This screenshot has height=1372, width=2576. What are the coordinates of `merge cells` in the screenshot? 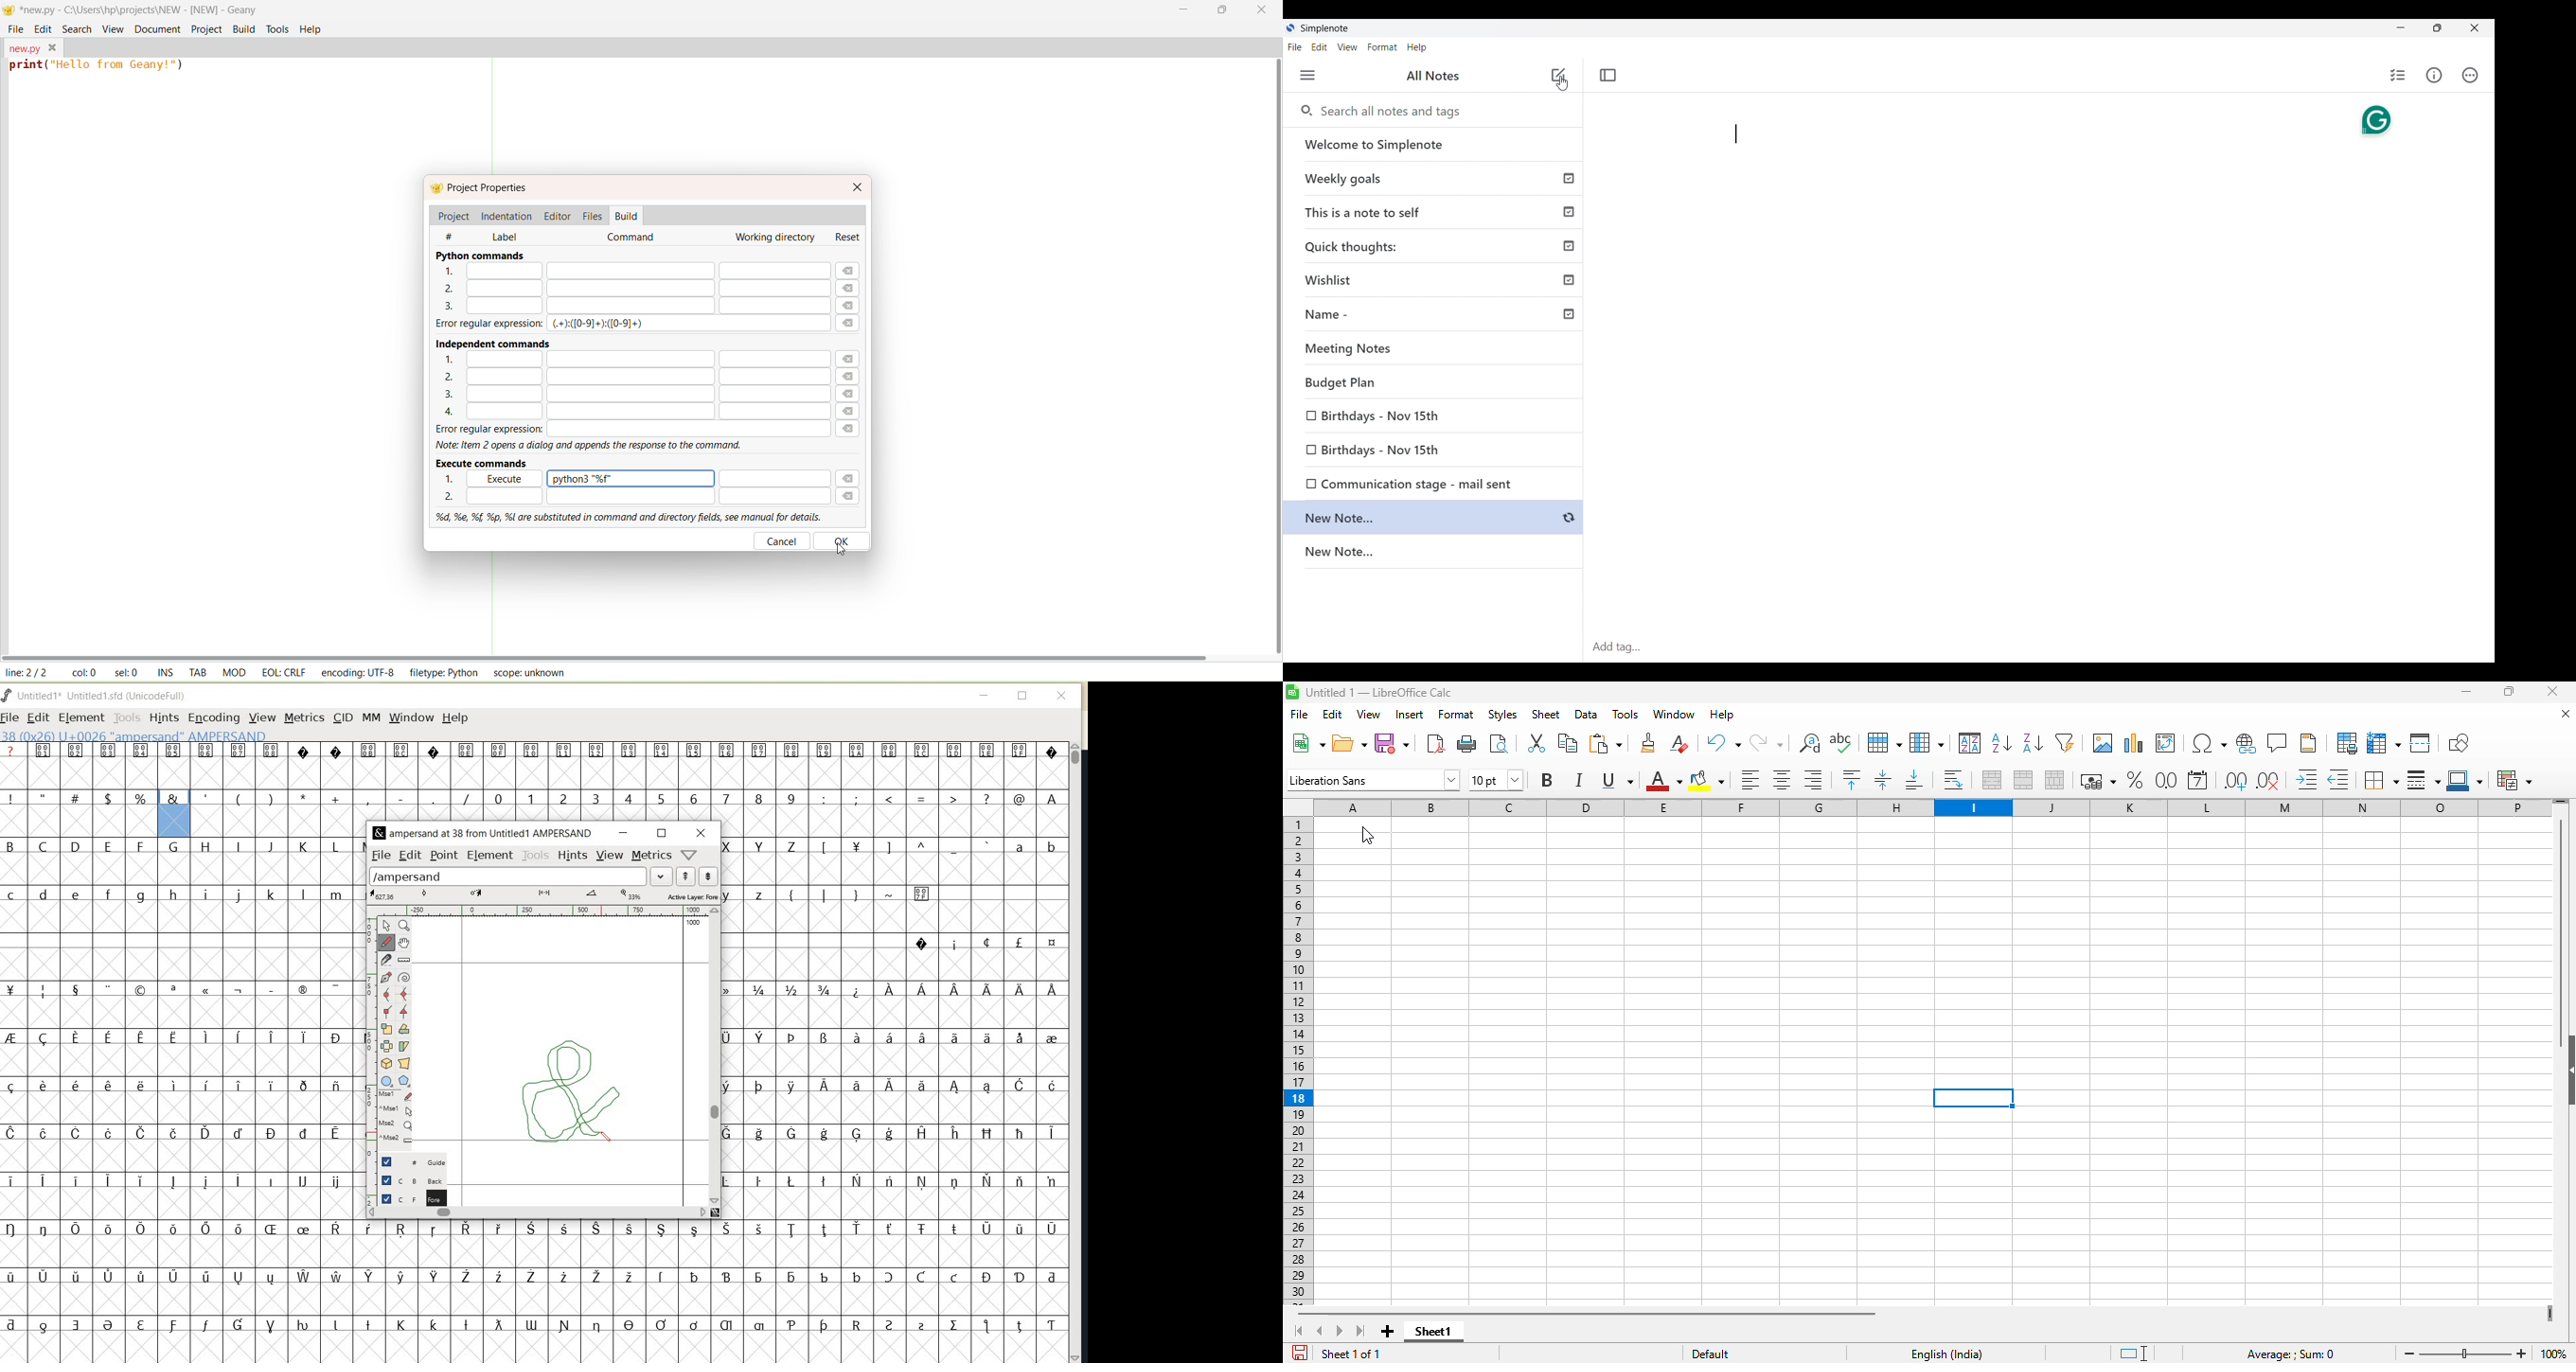 It's located at (2024, 780).